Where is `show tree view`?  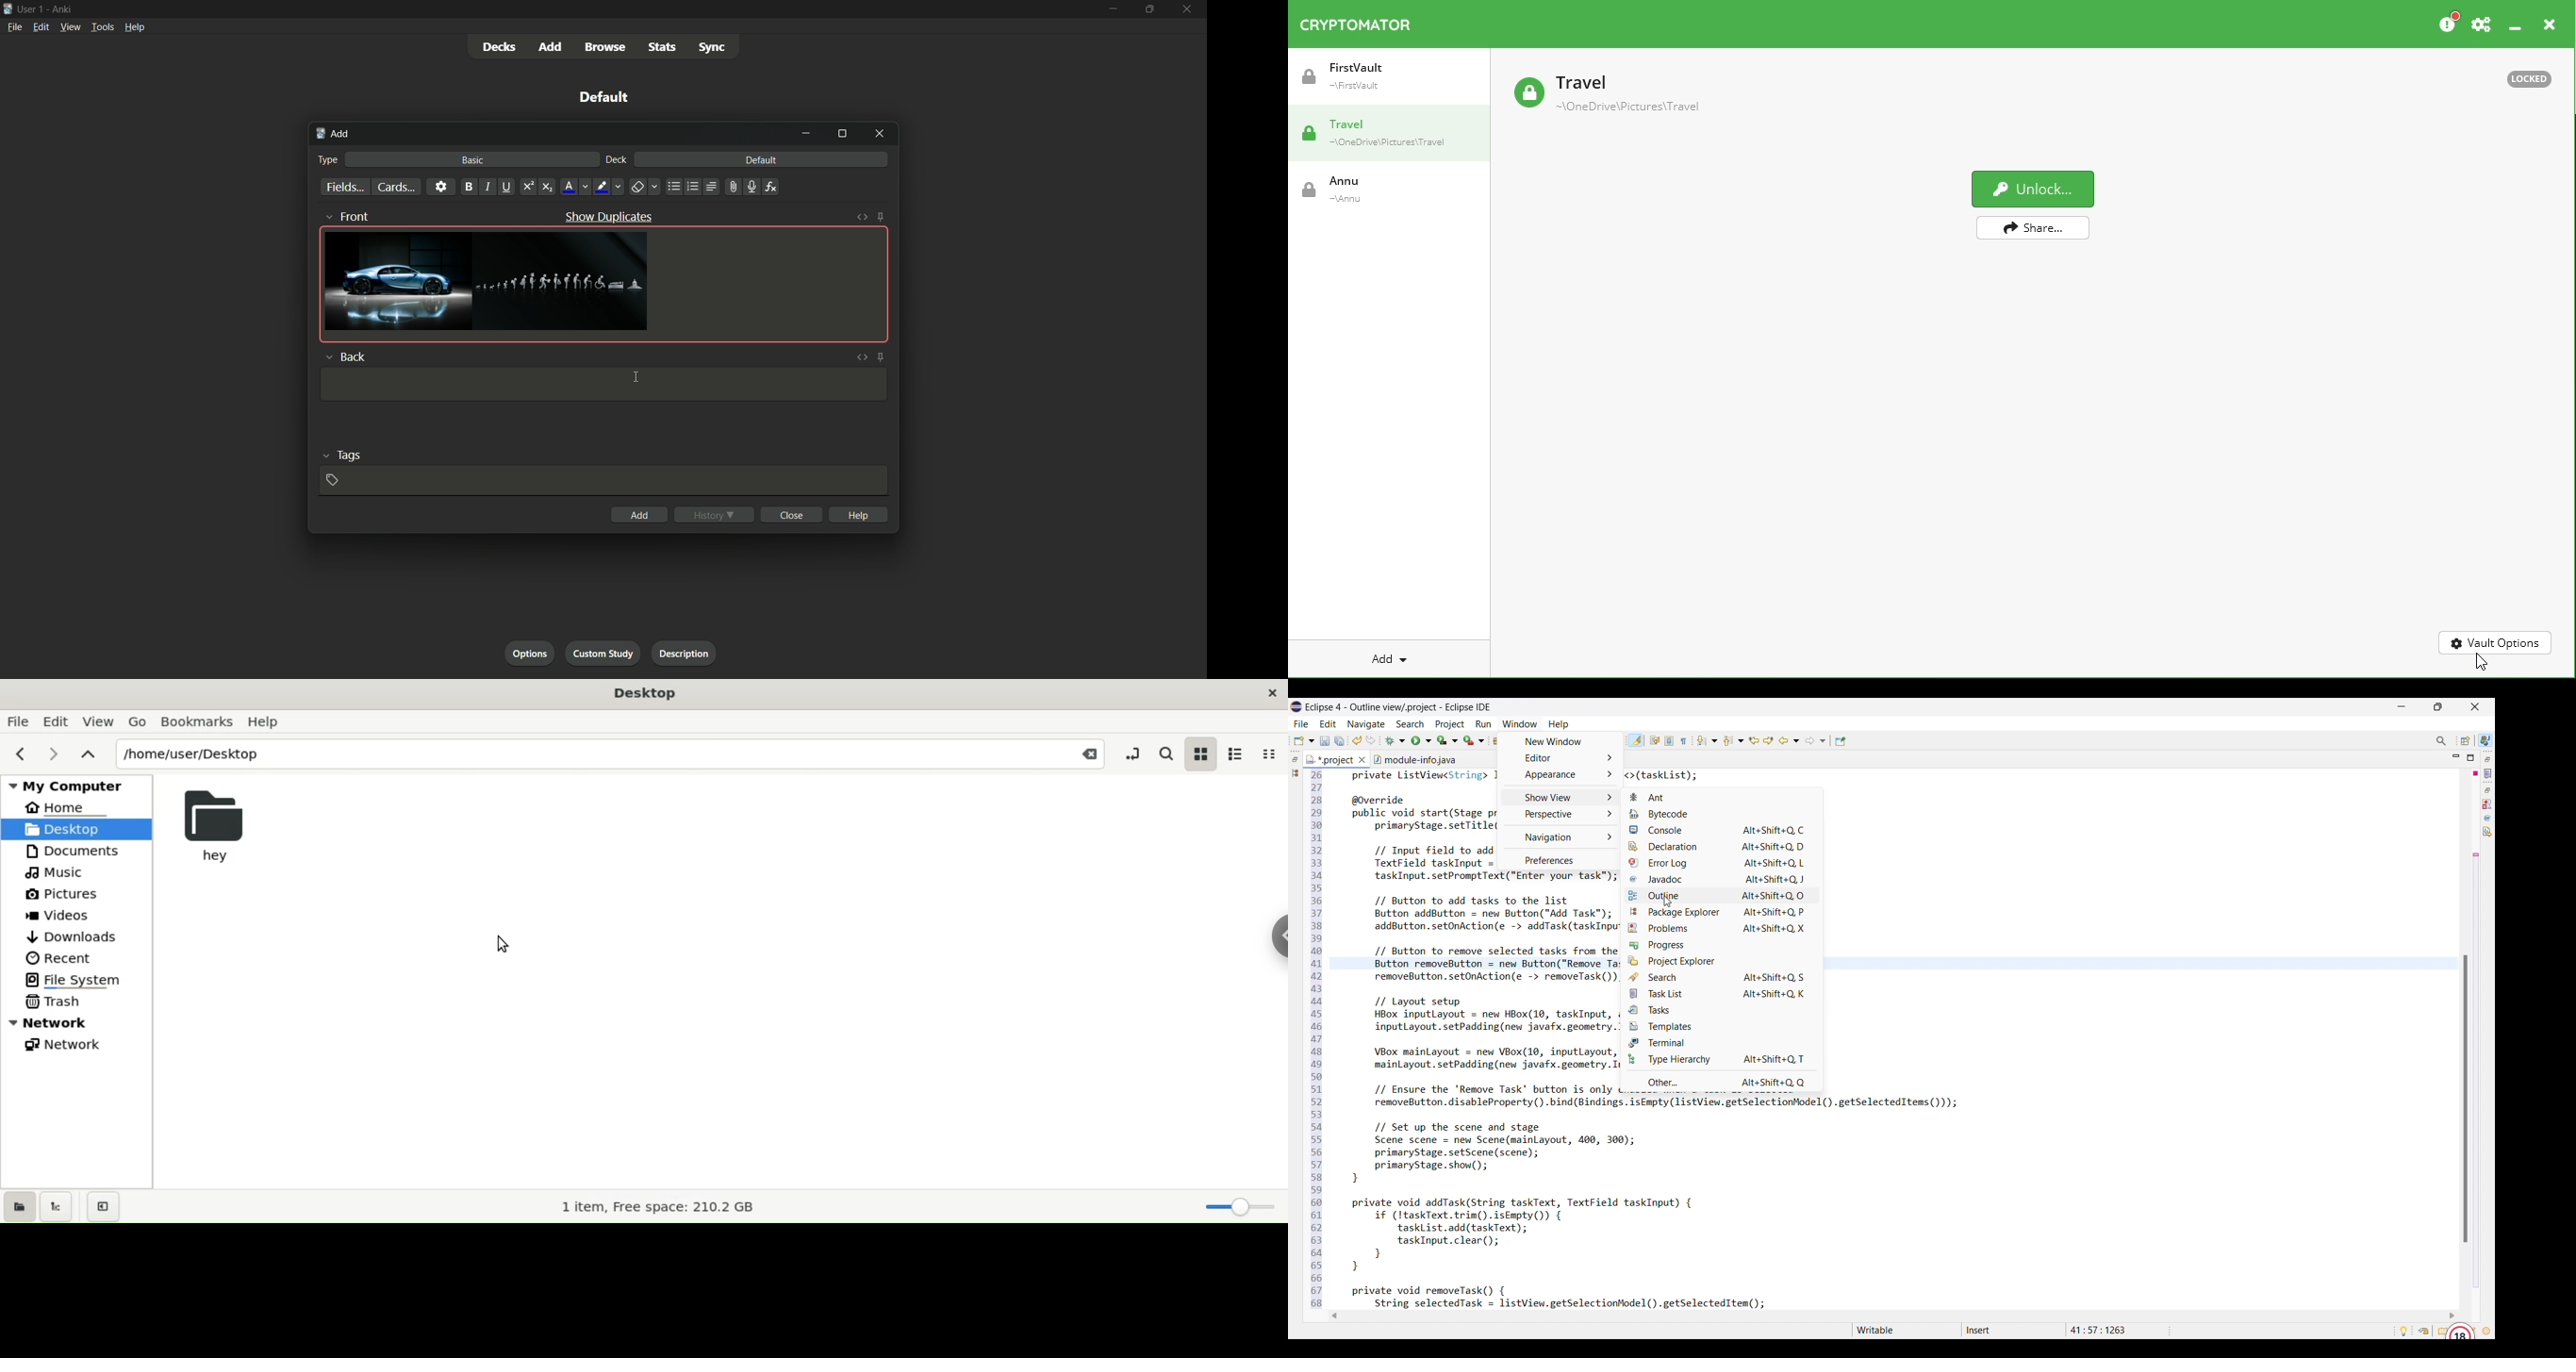 show tree view is located at coordinates (61, 1208).